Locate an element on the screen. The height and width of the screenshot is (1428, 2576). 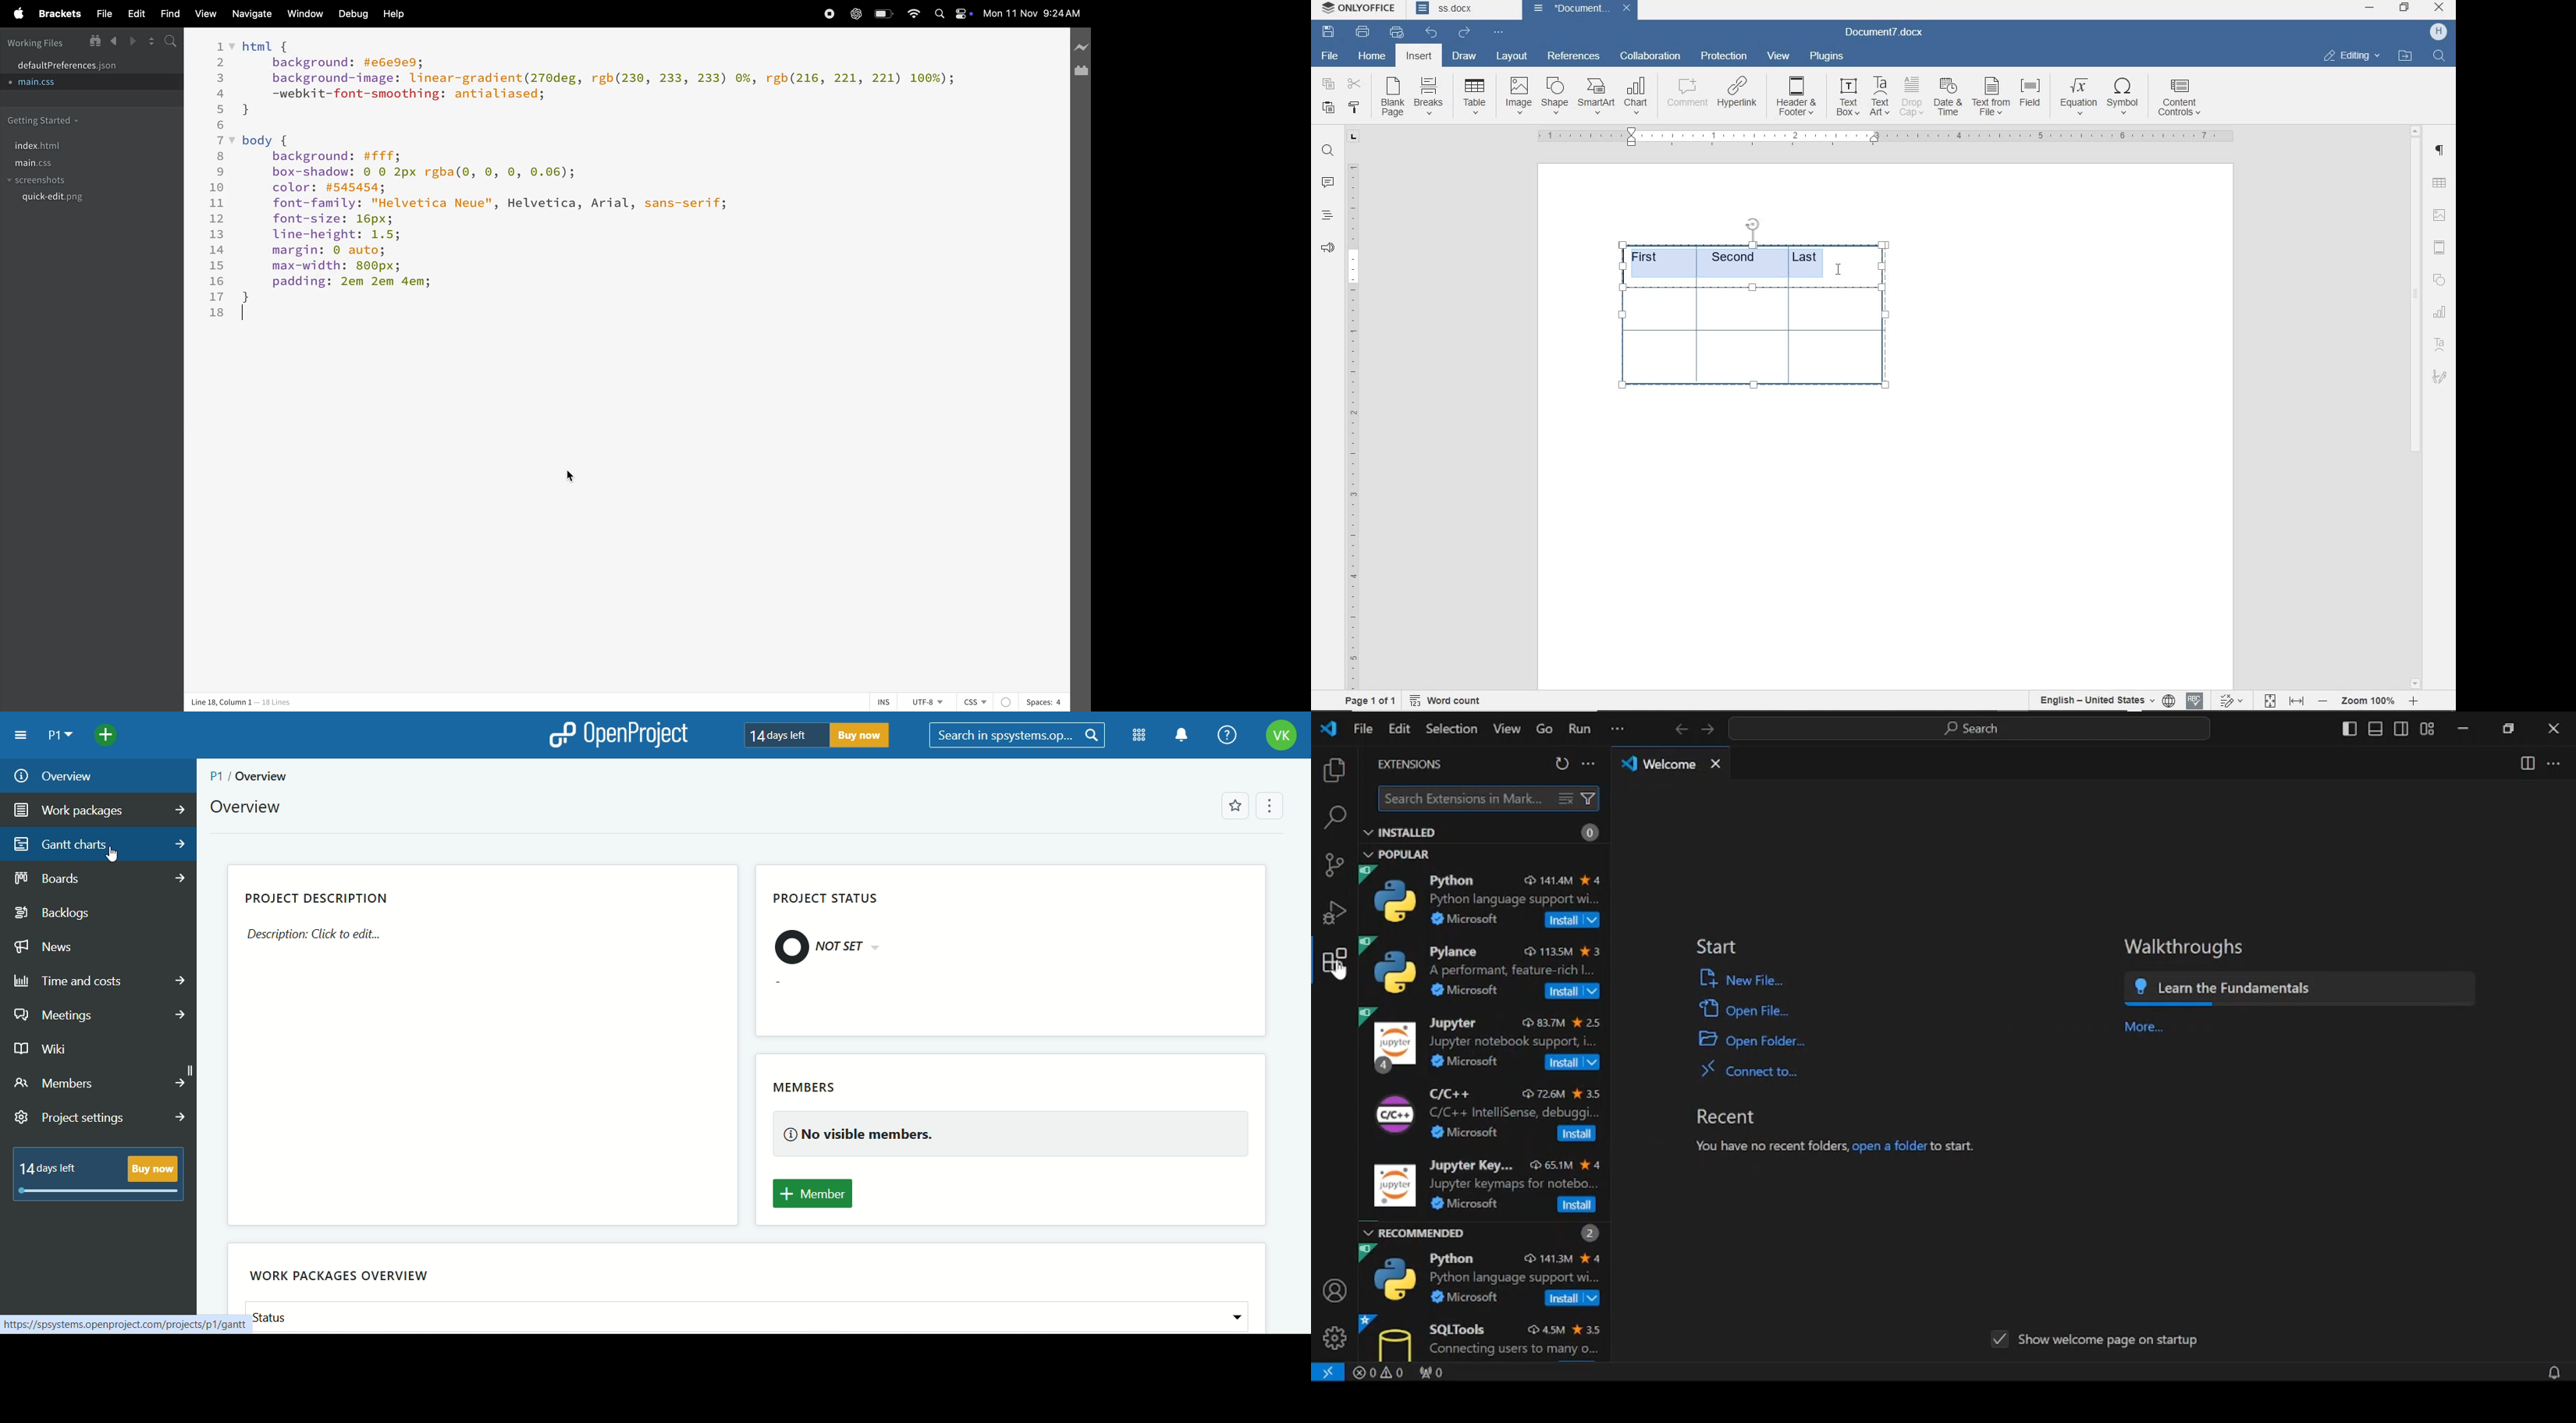
14 days left buy now is located at coordinates (100, 1176).